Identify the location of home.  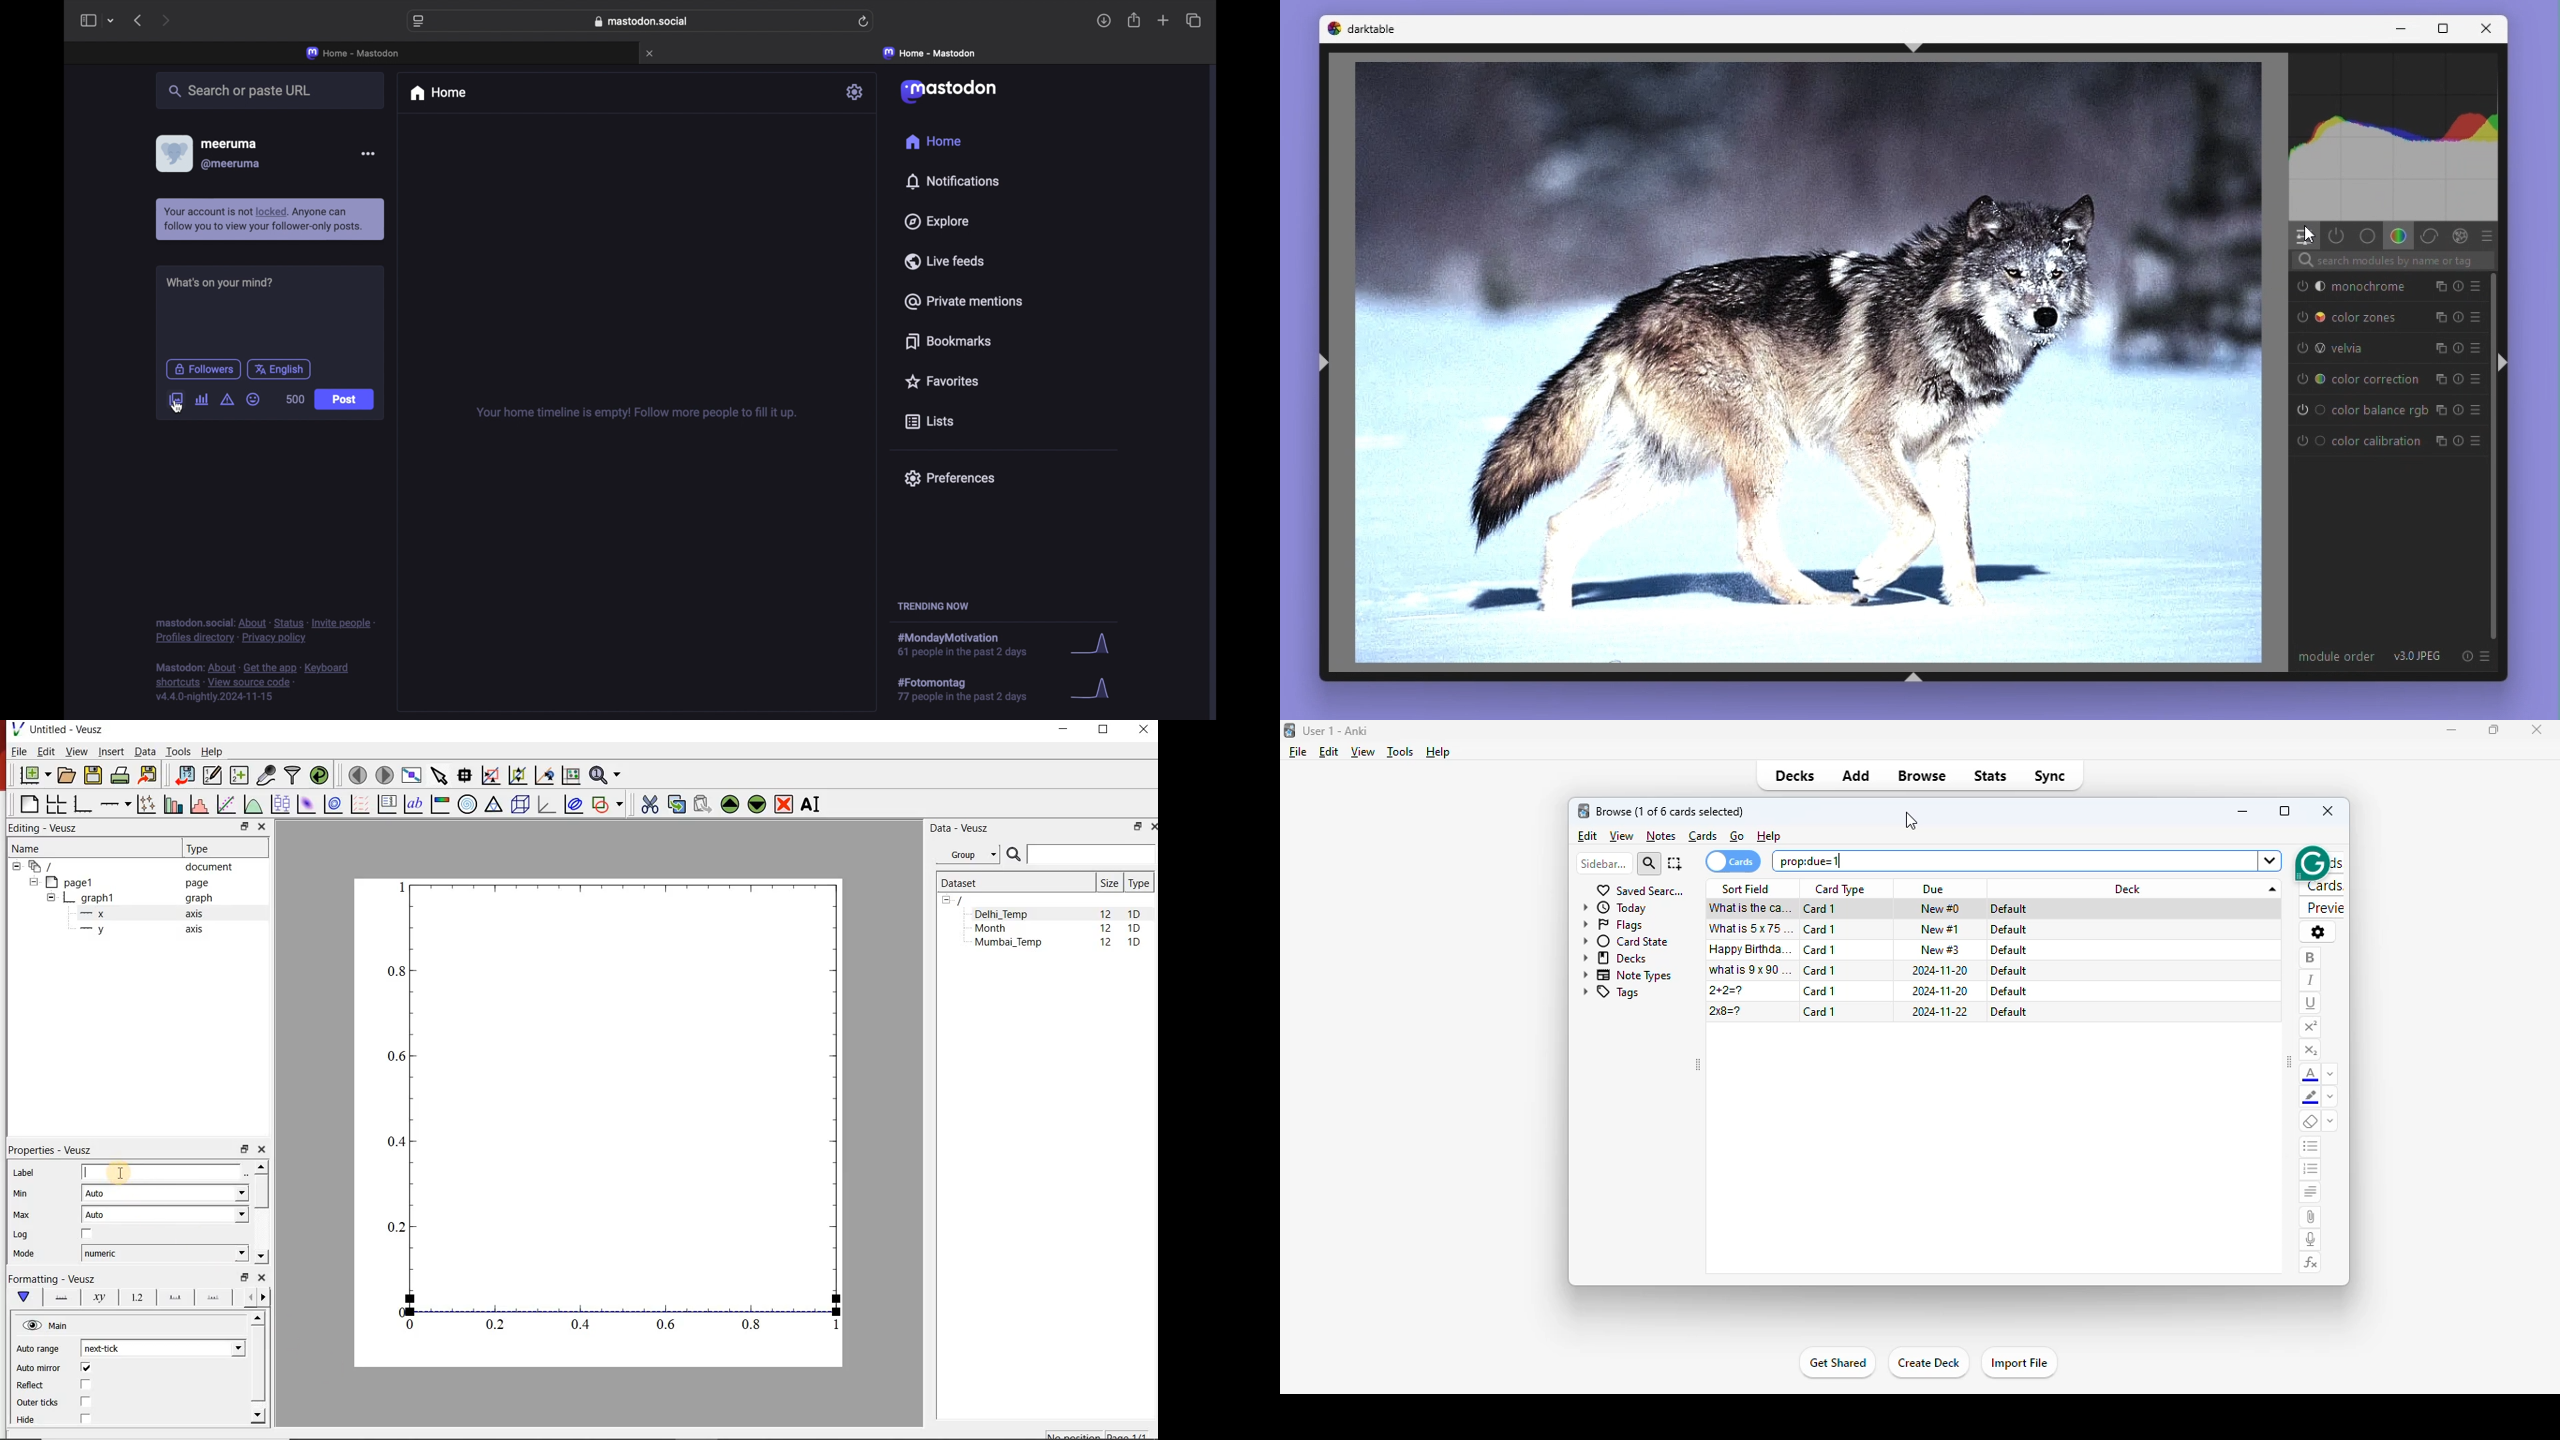
(440, 94).